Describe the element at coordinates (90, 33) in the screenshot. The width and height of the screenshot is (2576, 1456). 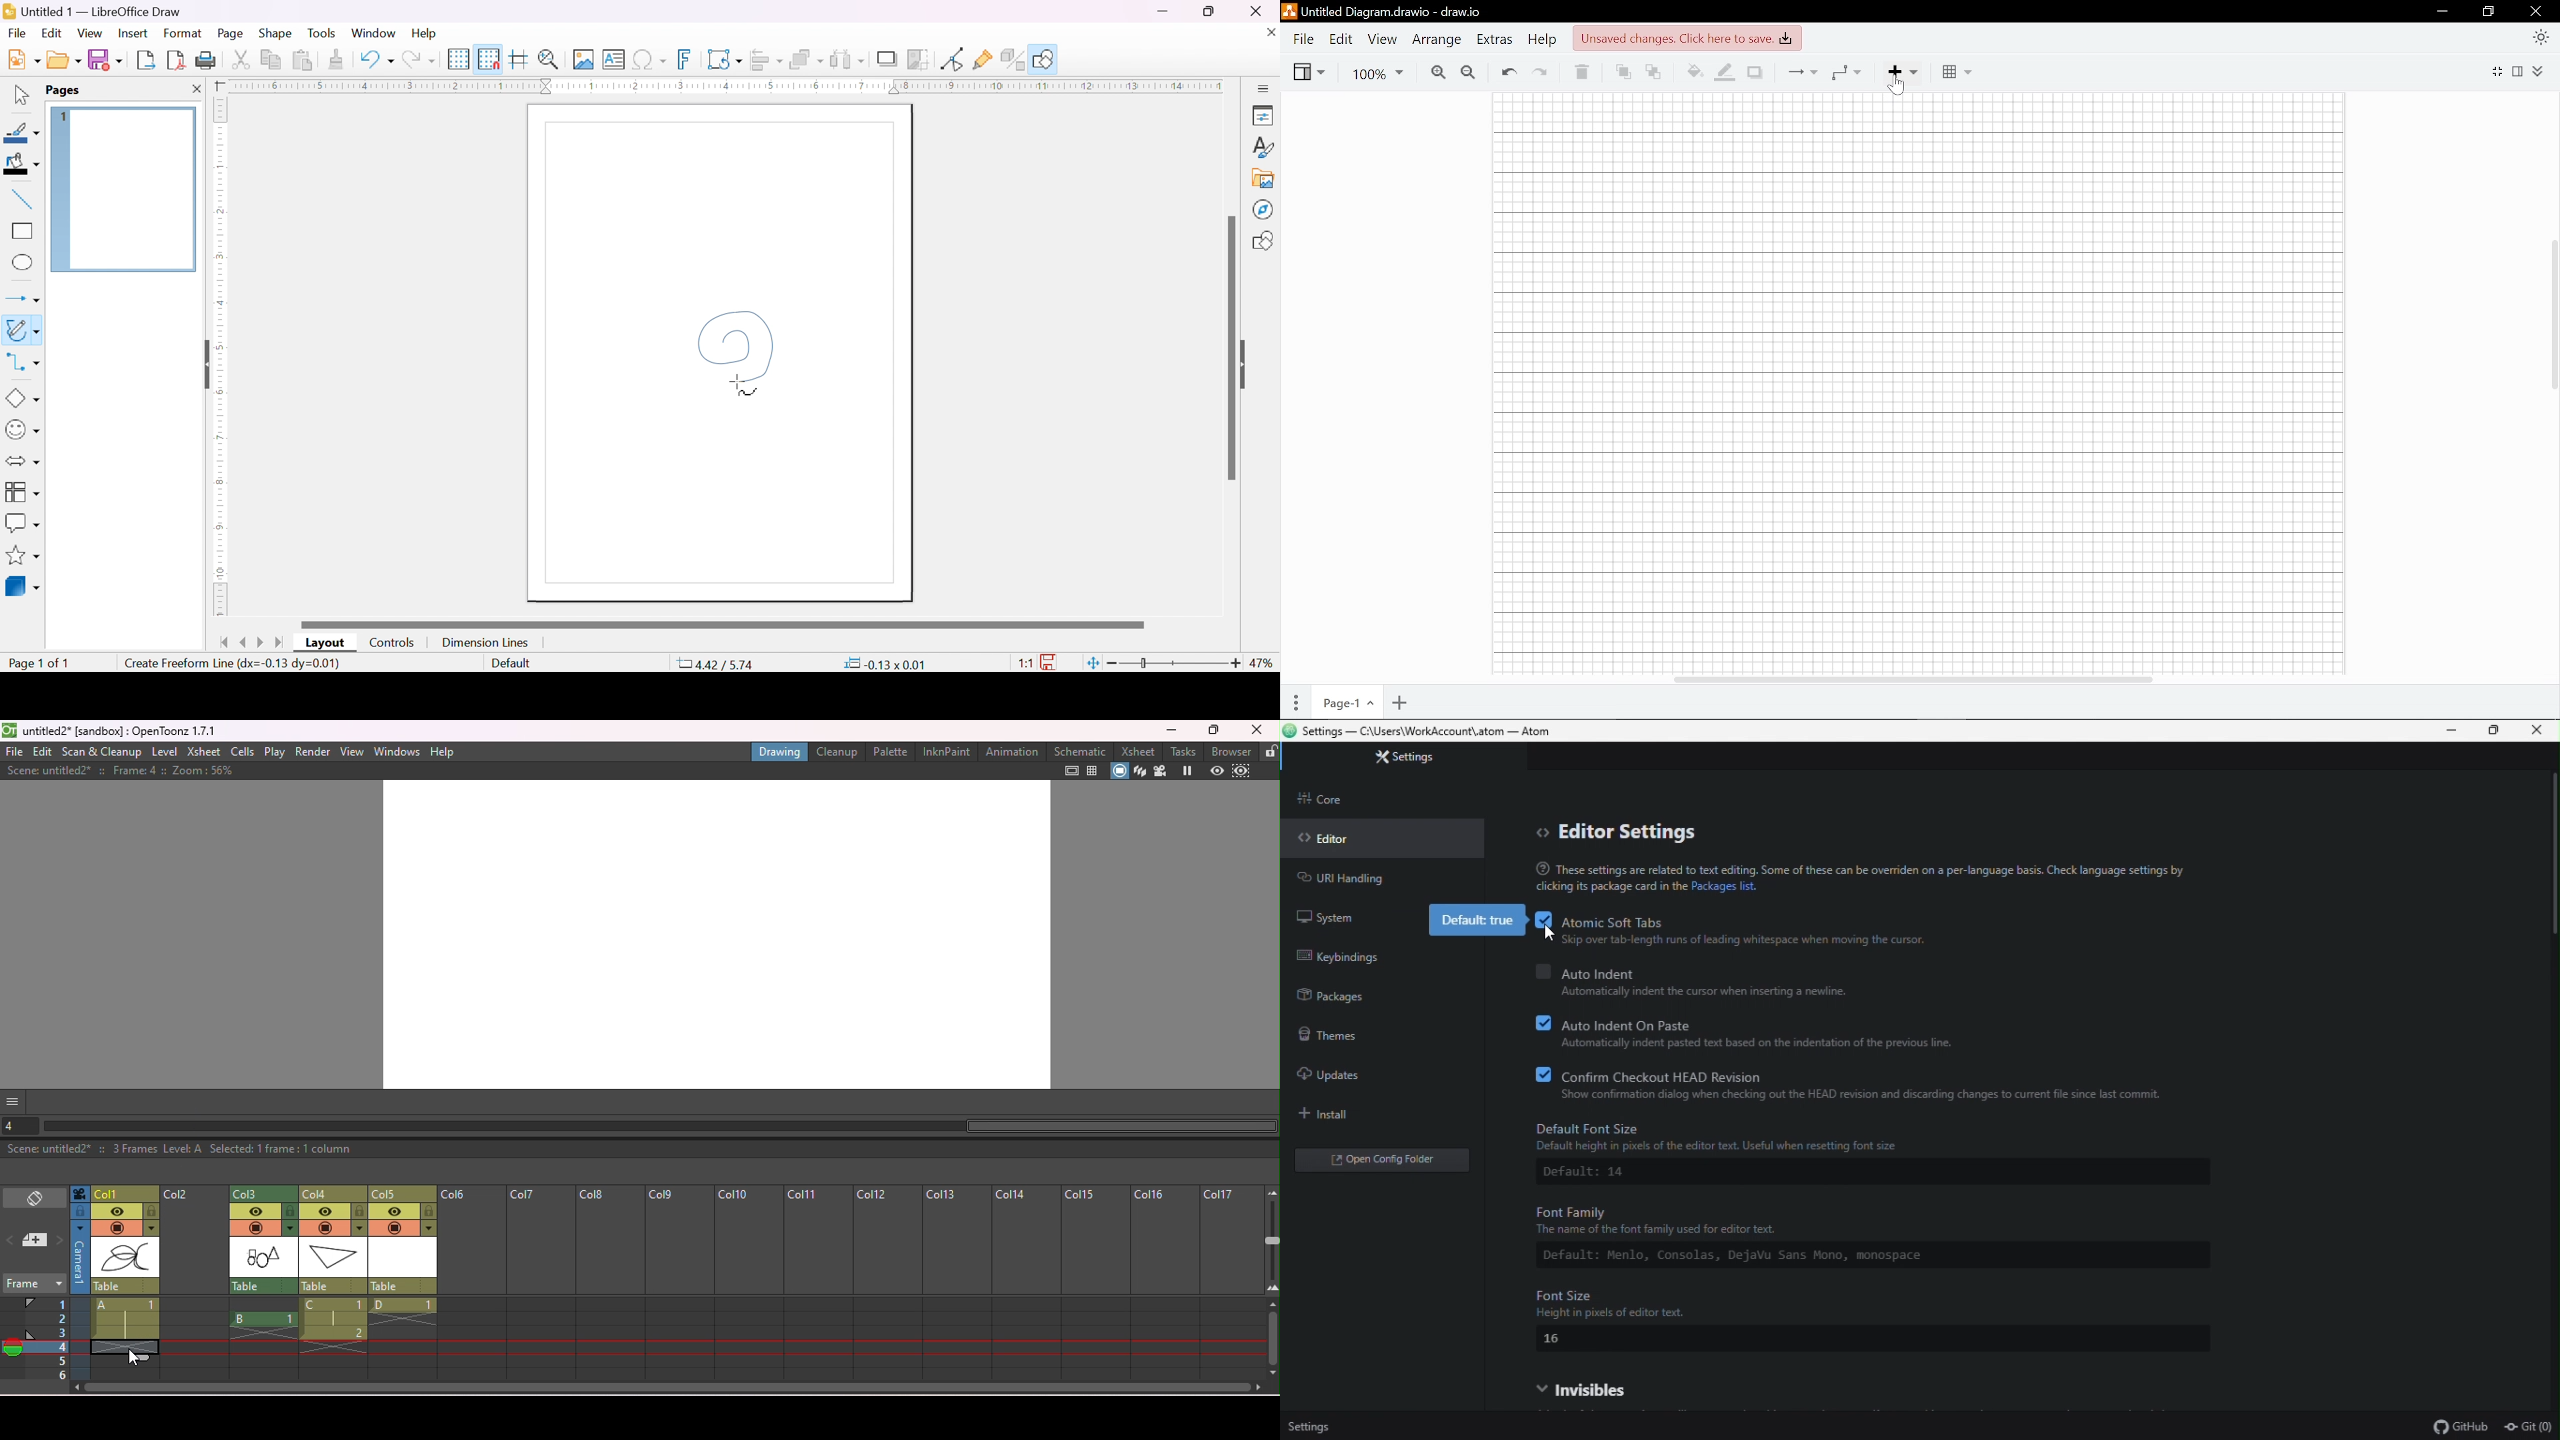
I see `view` at that location.